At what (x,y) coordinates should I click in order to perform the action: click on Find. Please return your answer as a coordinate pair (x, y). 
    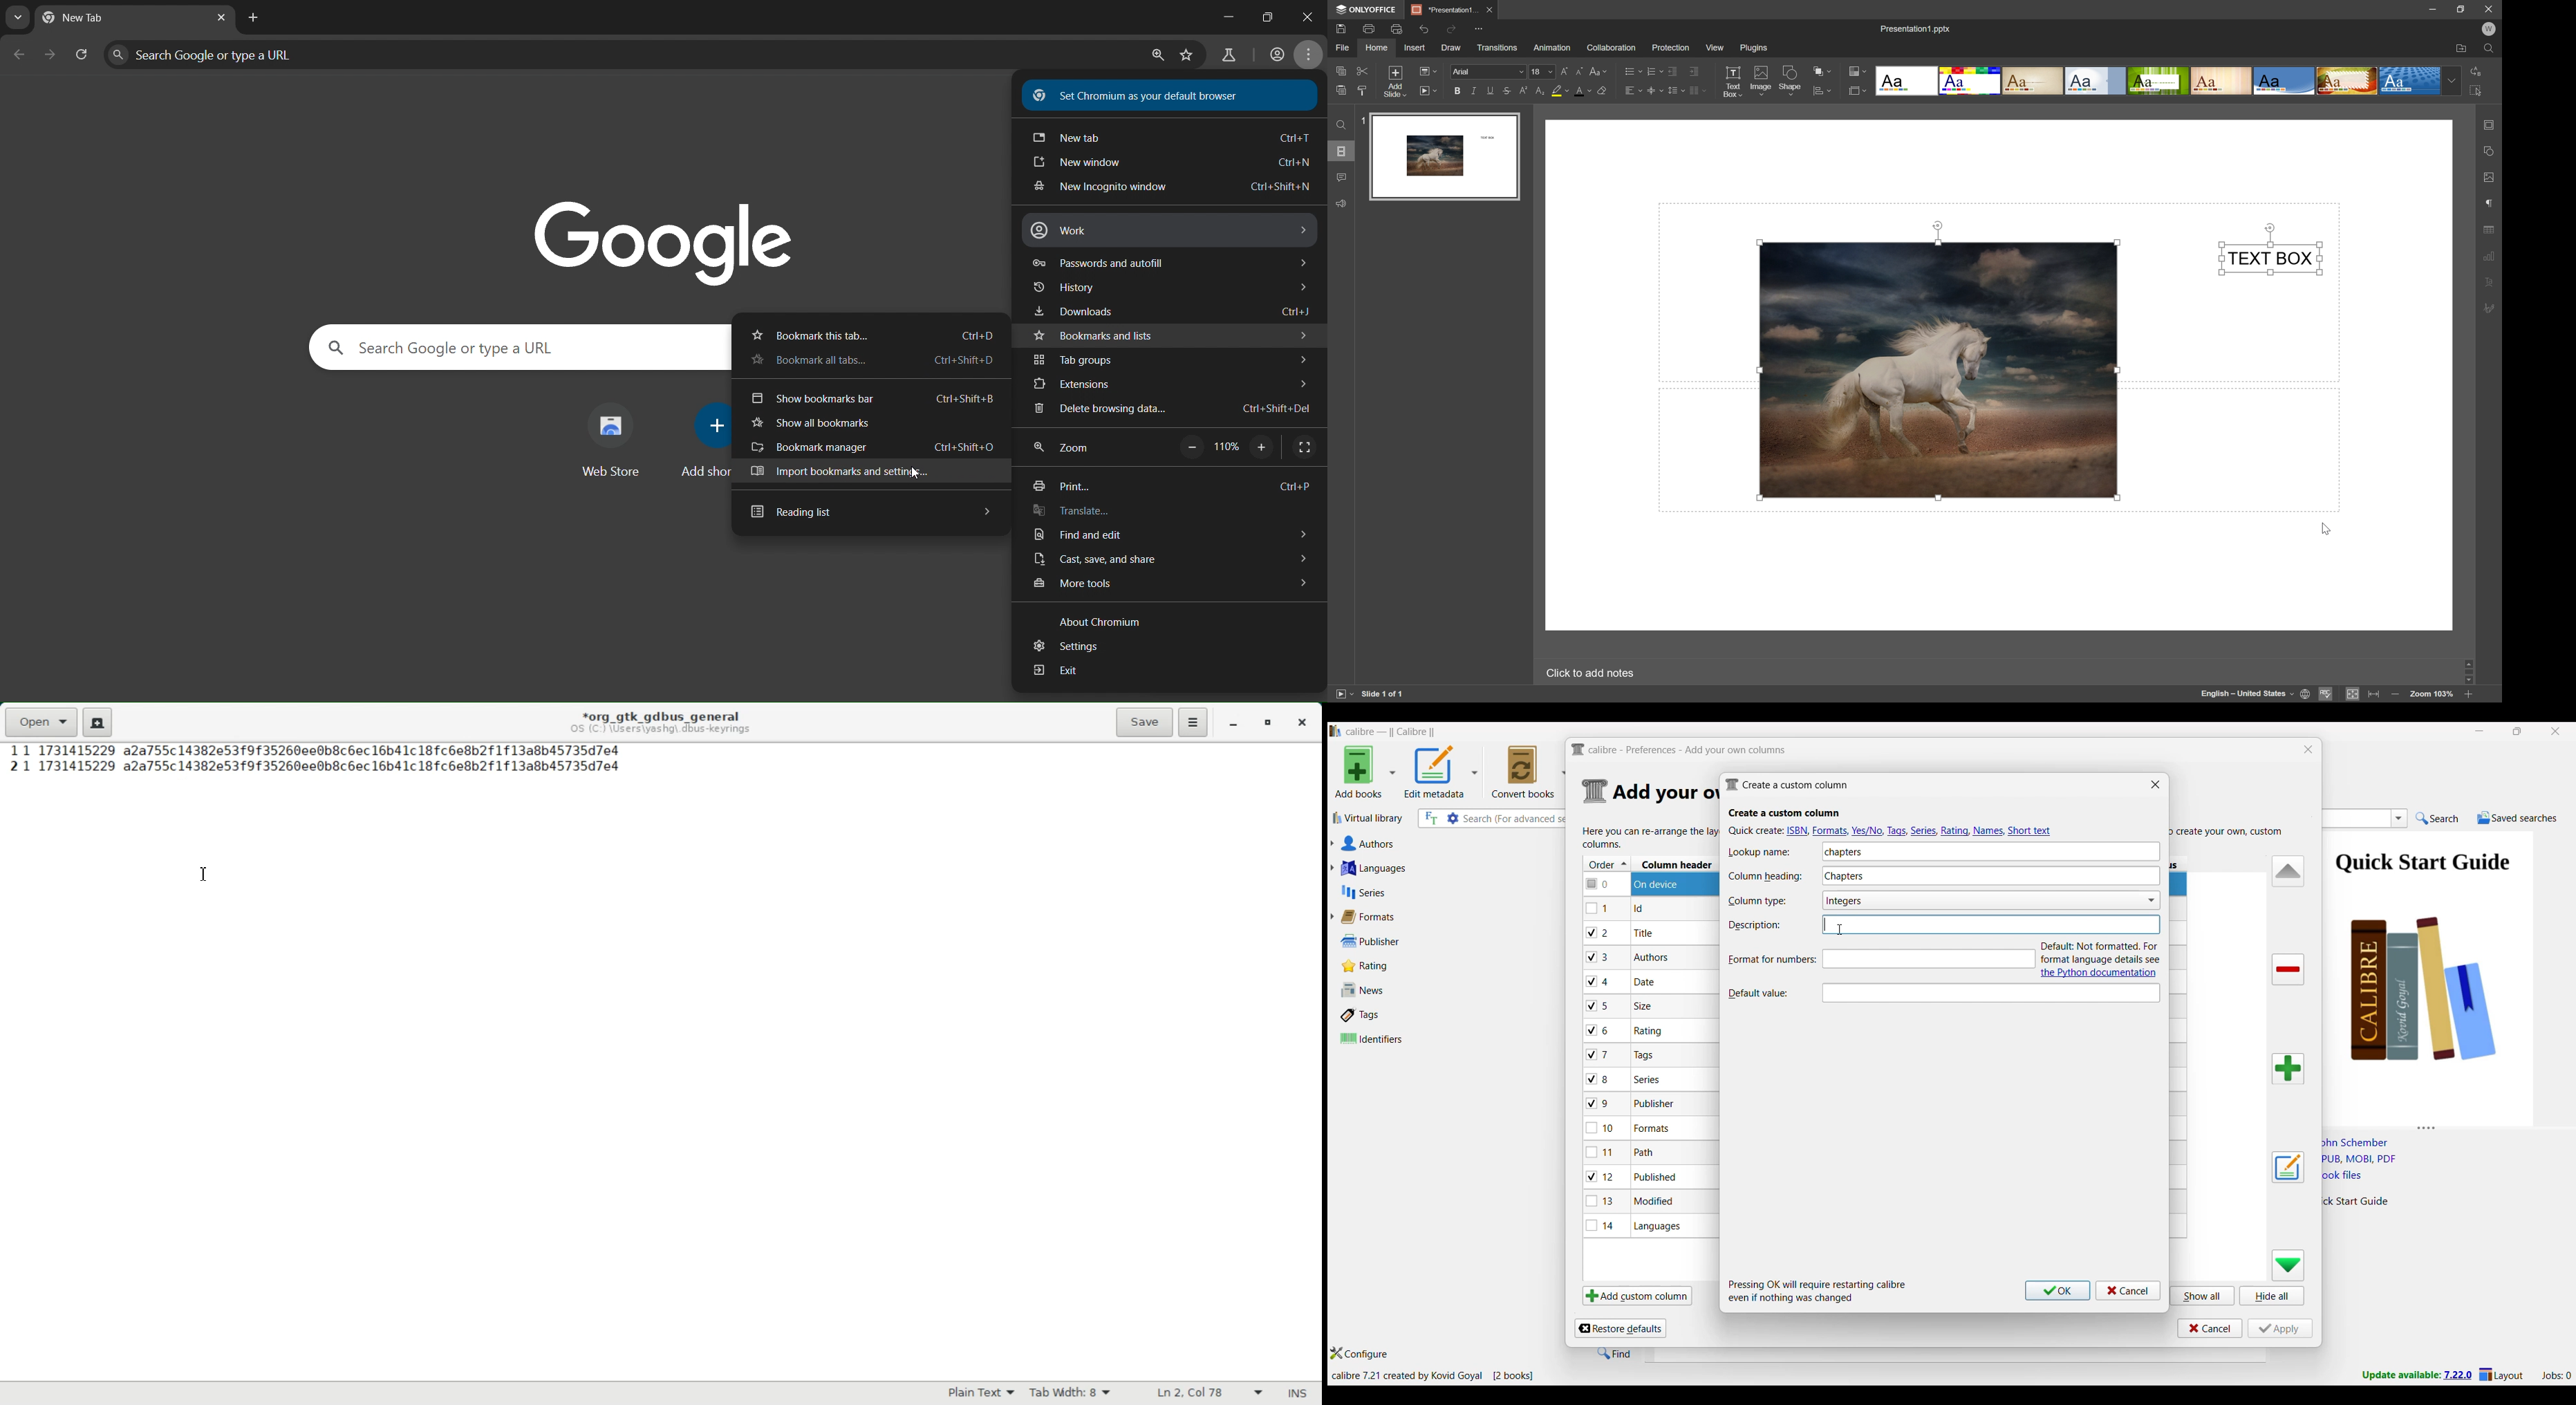
    Looking at the image, I should click on (1614, 1353).